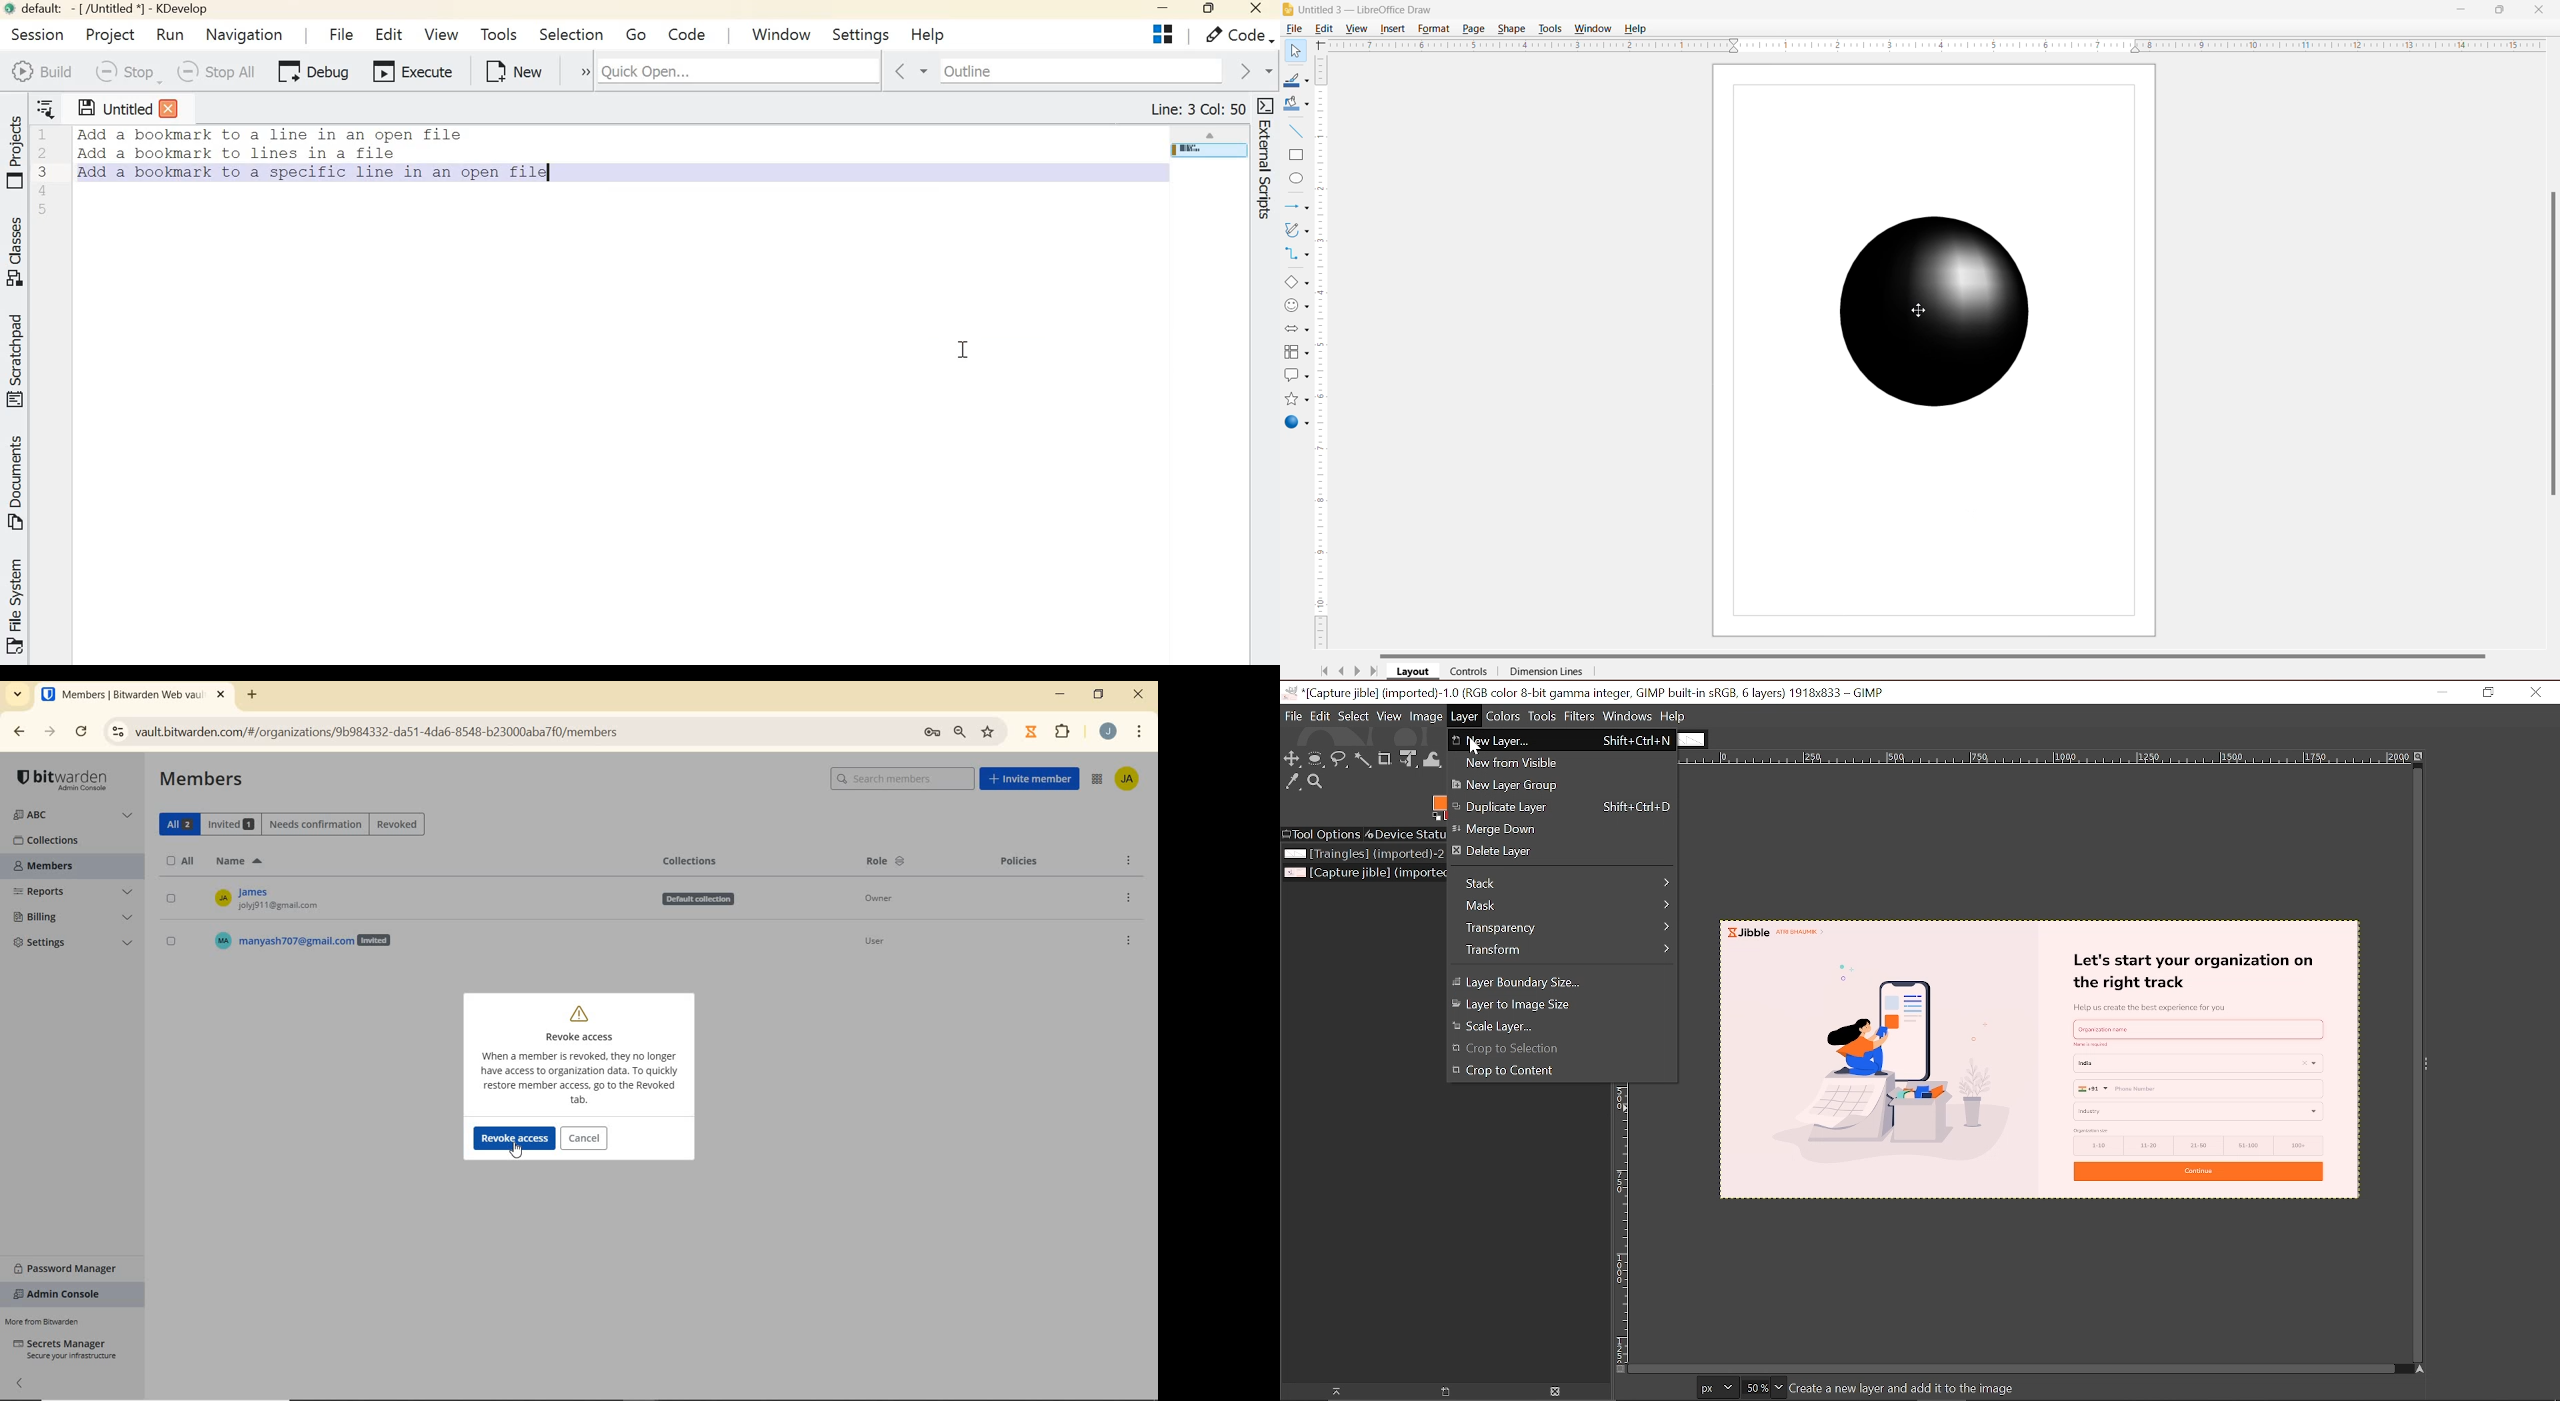 The width and height of the screenshot is (2576, 1428). What do you see at coordinates (890, 944) in the screenshot?
I see `User` at bounding box center [890, 944].